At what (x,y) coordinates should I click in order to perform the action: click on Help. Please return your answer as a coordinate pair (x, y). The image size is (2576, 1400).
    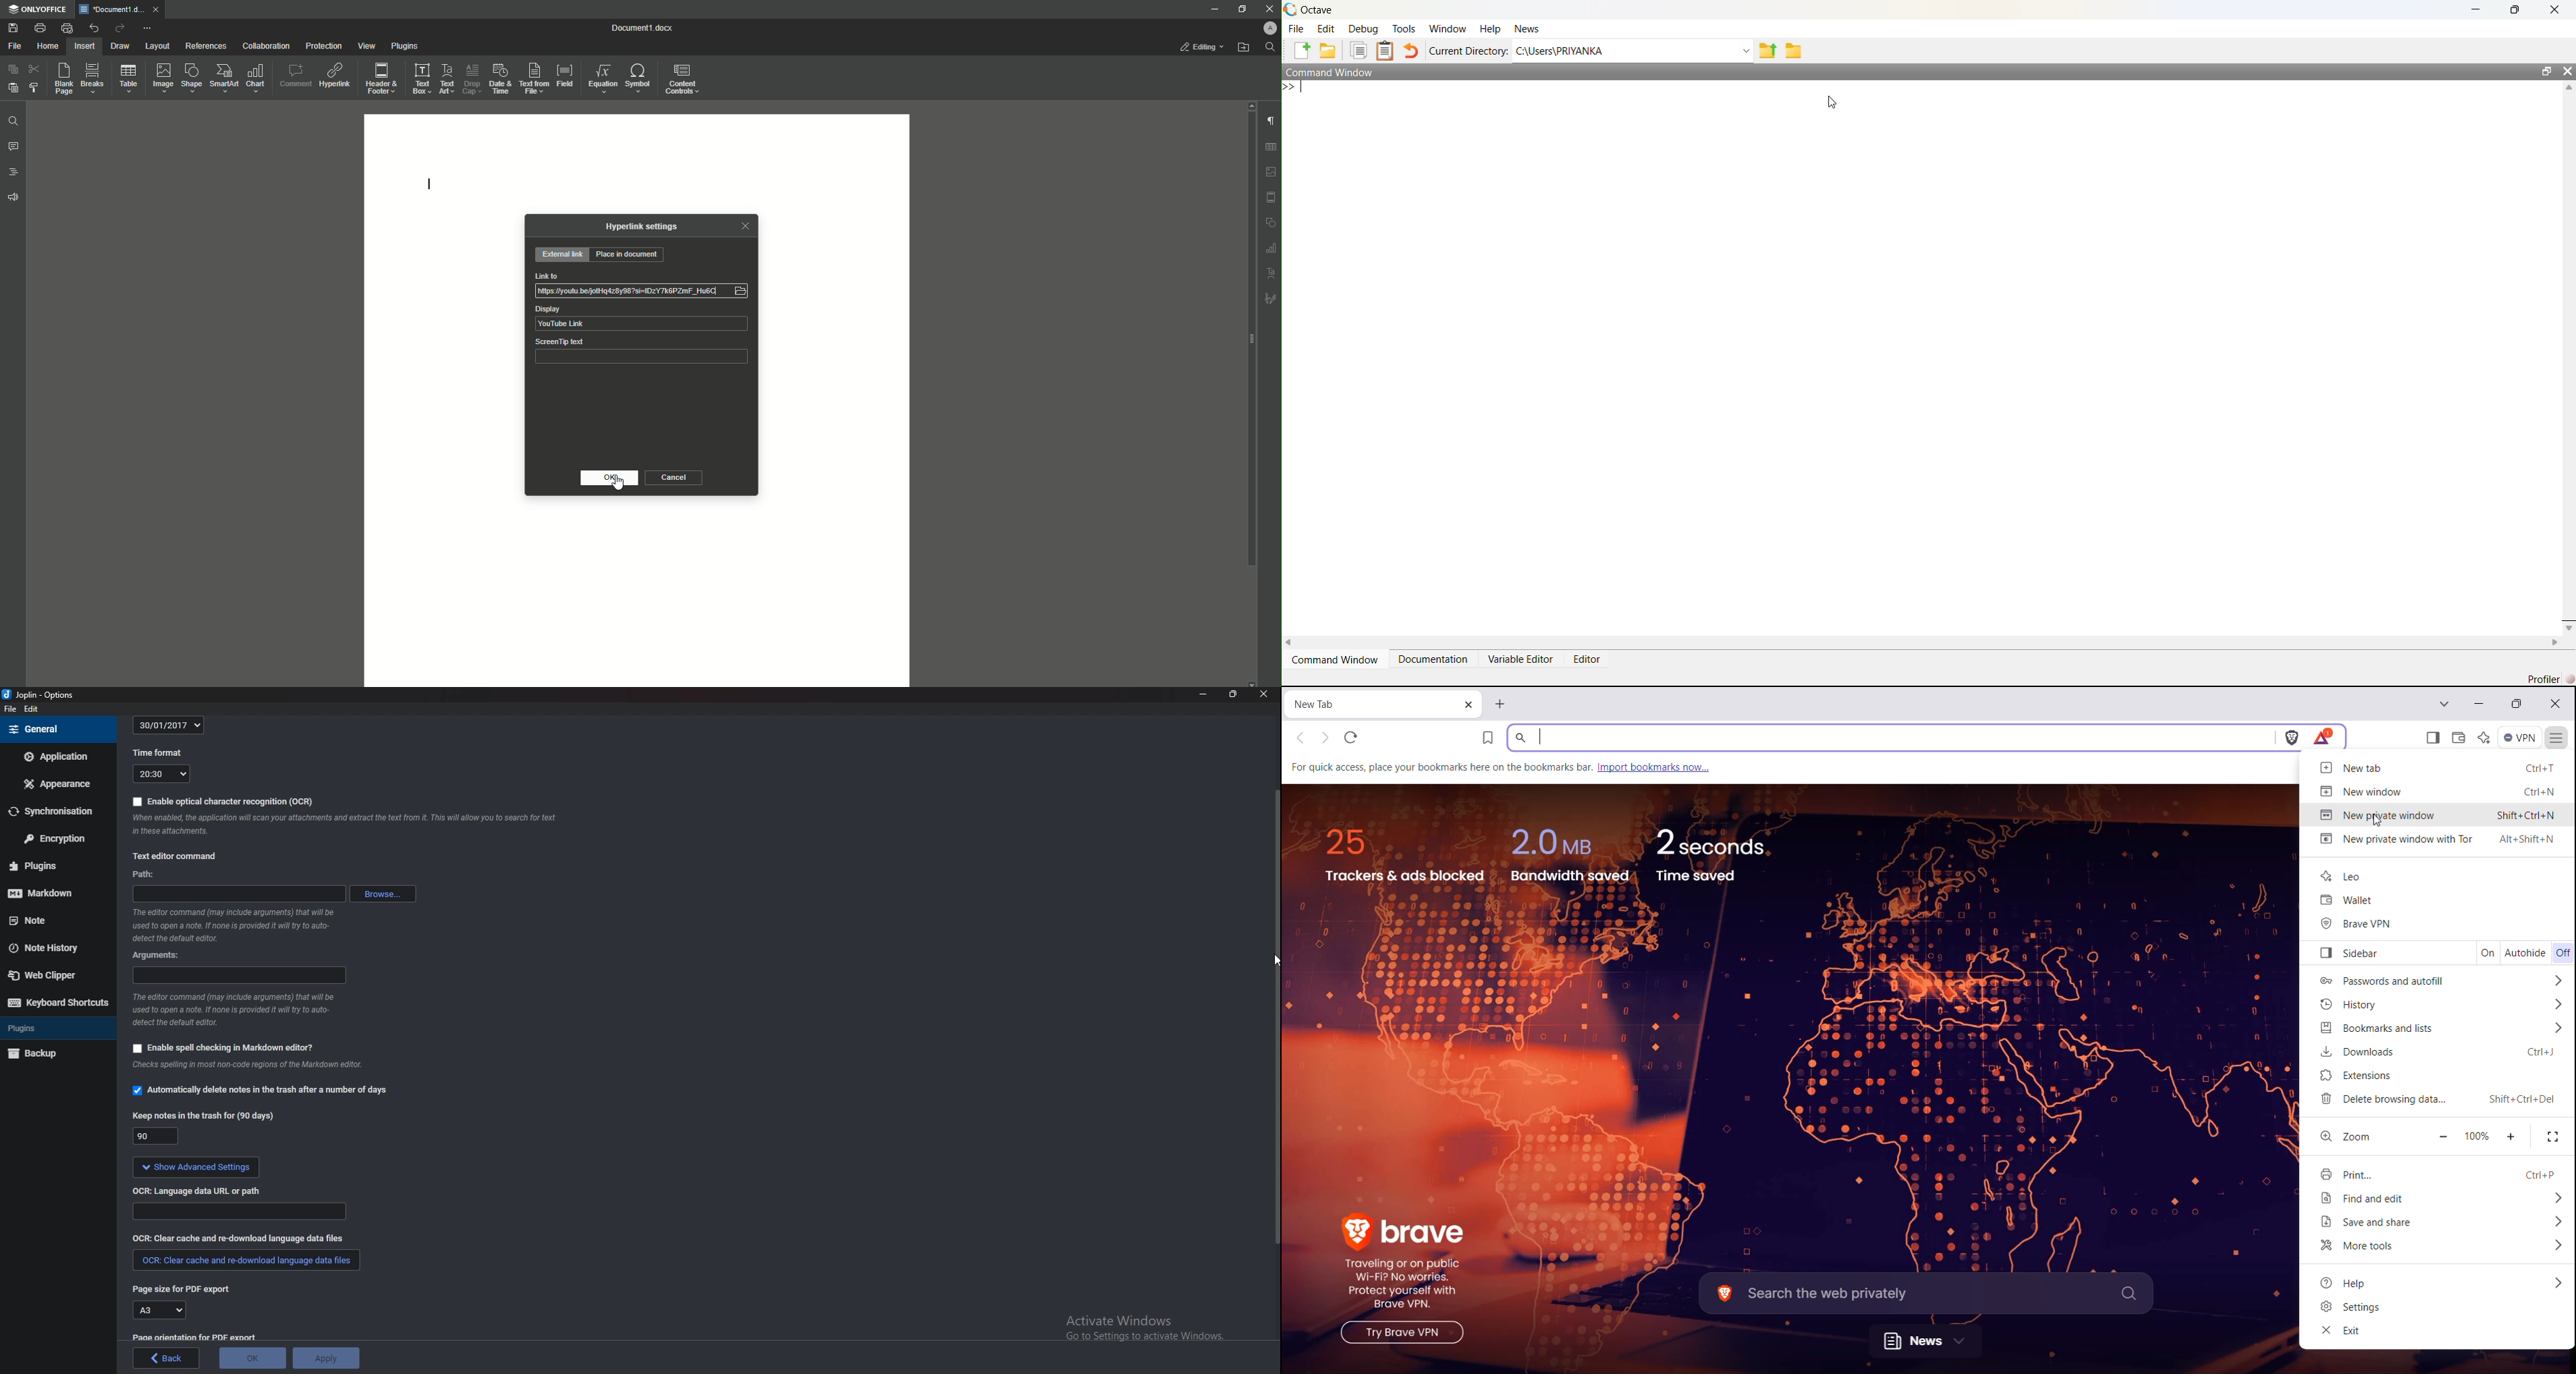
    Looking at the image, I should click on (1491, 28).